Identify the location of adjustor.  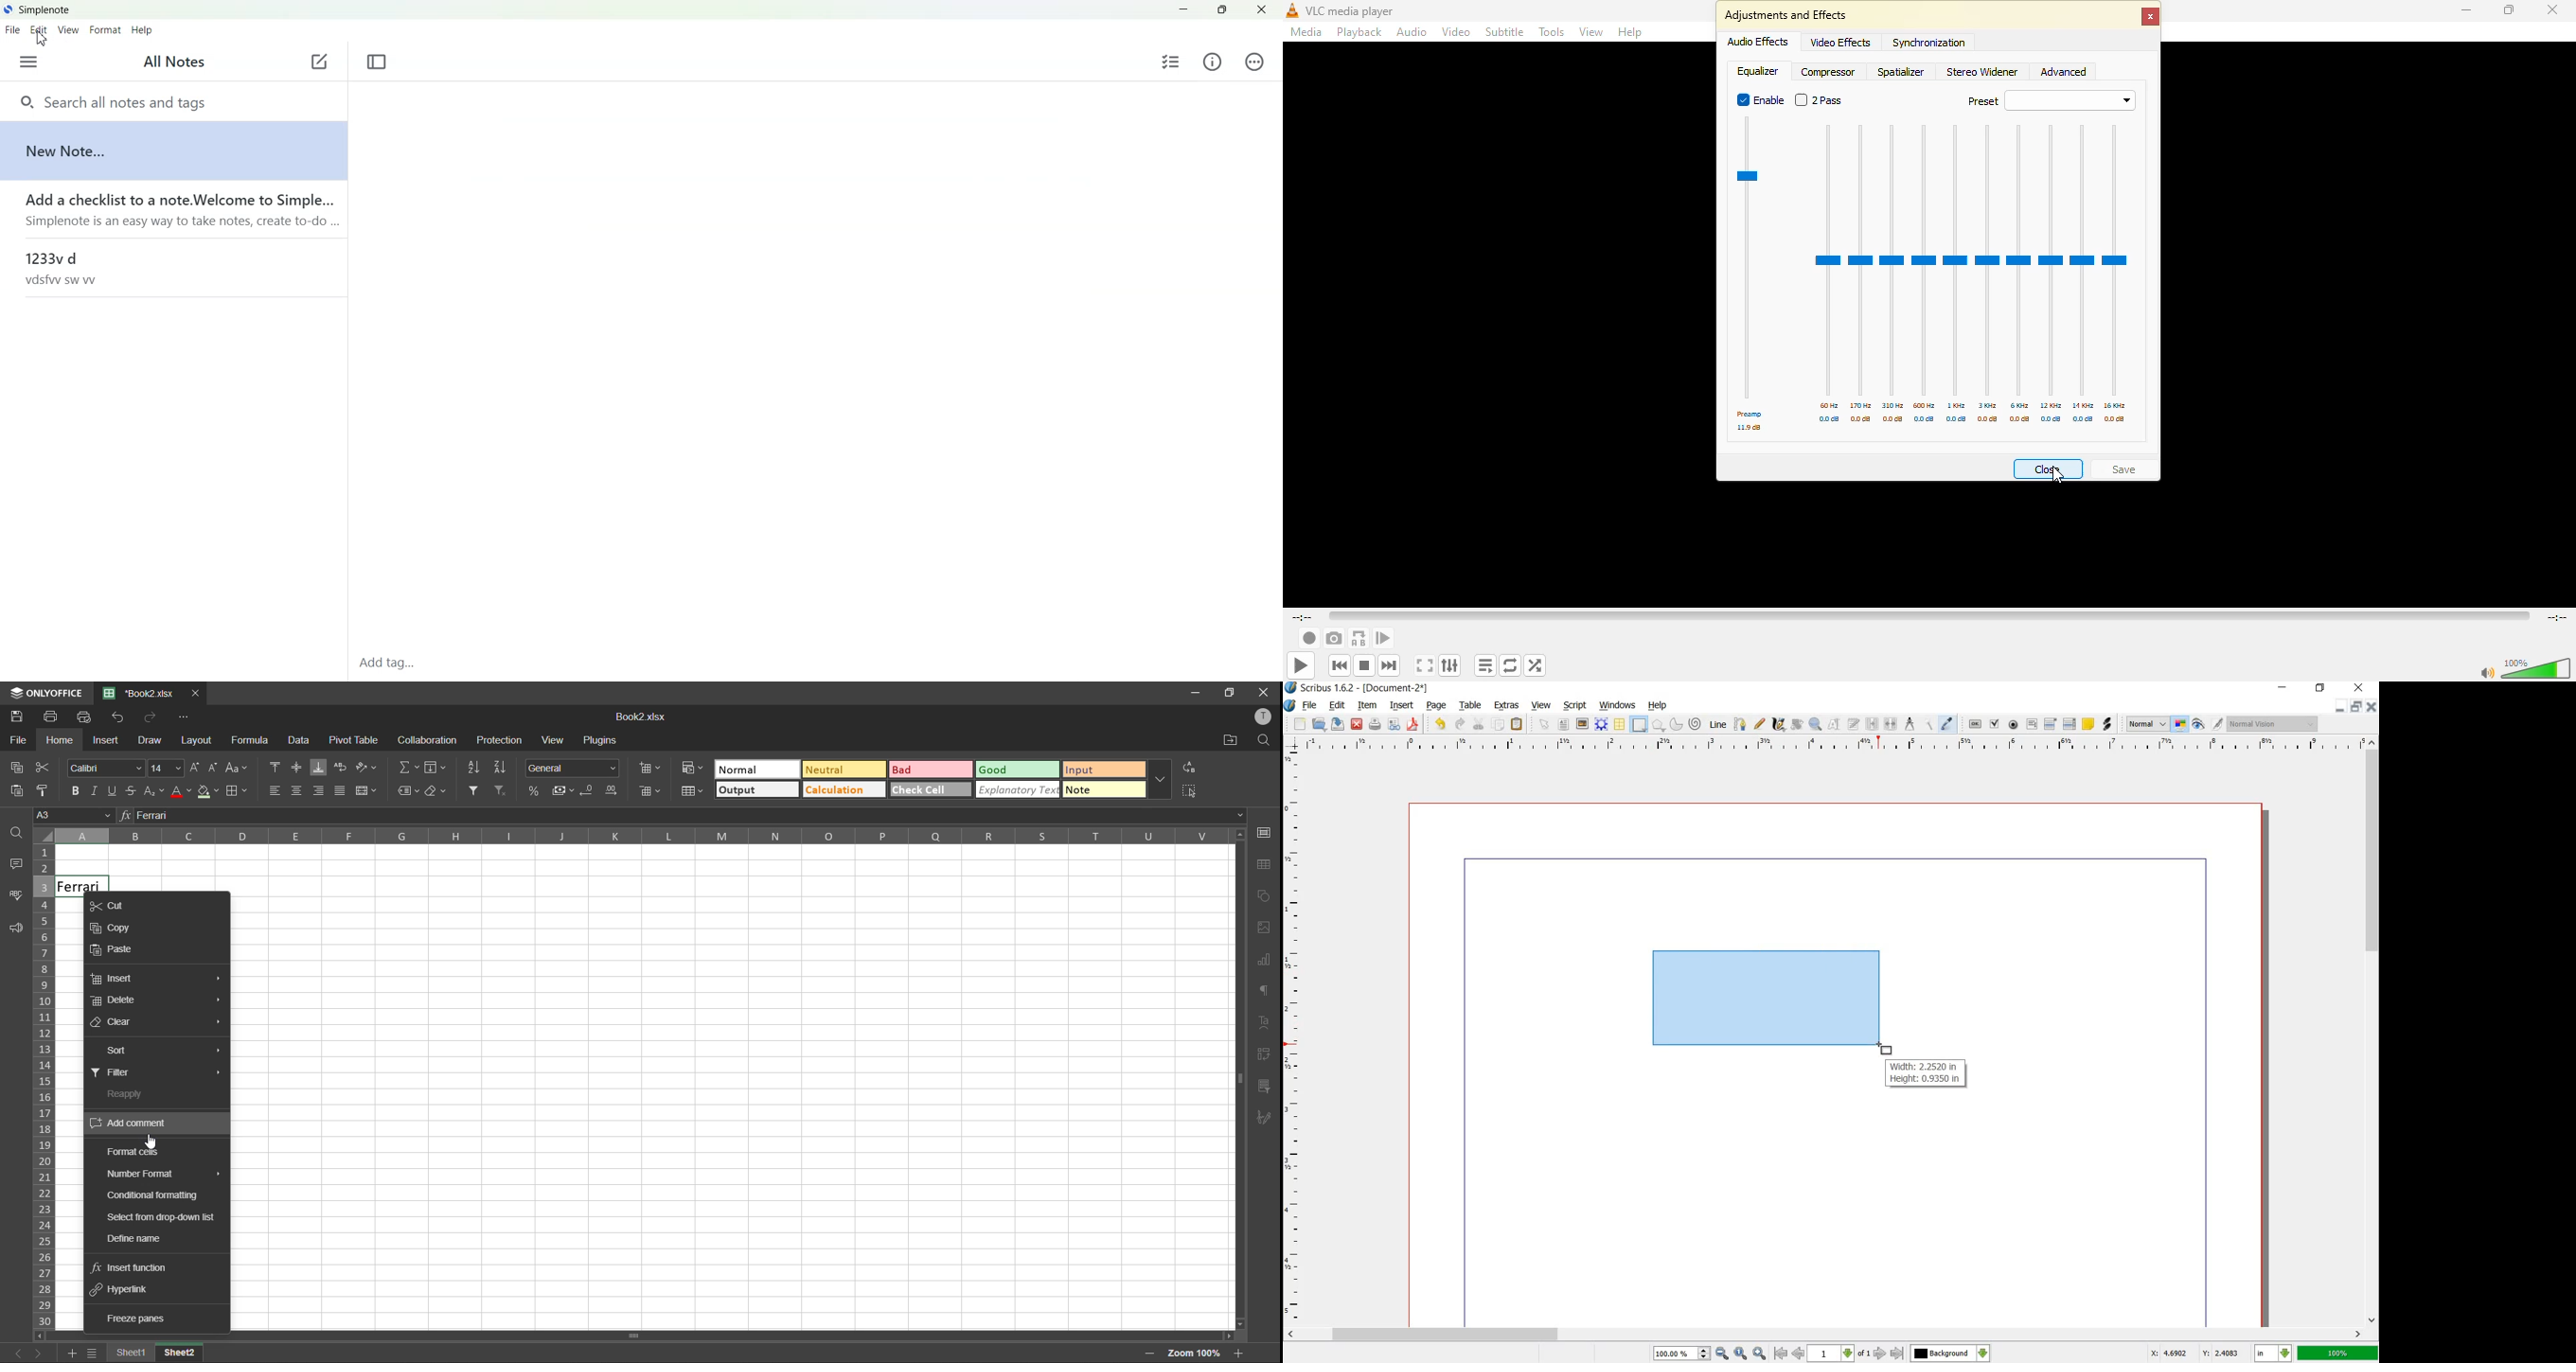
(1828, 261).